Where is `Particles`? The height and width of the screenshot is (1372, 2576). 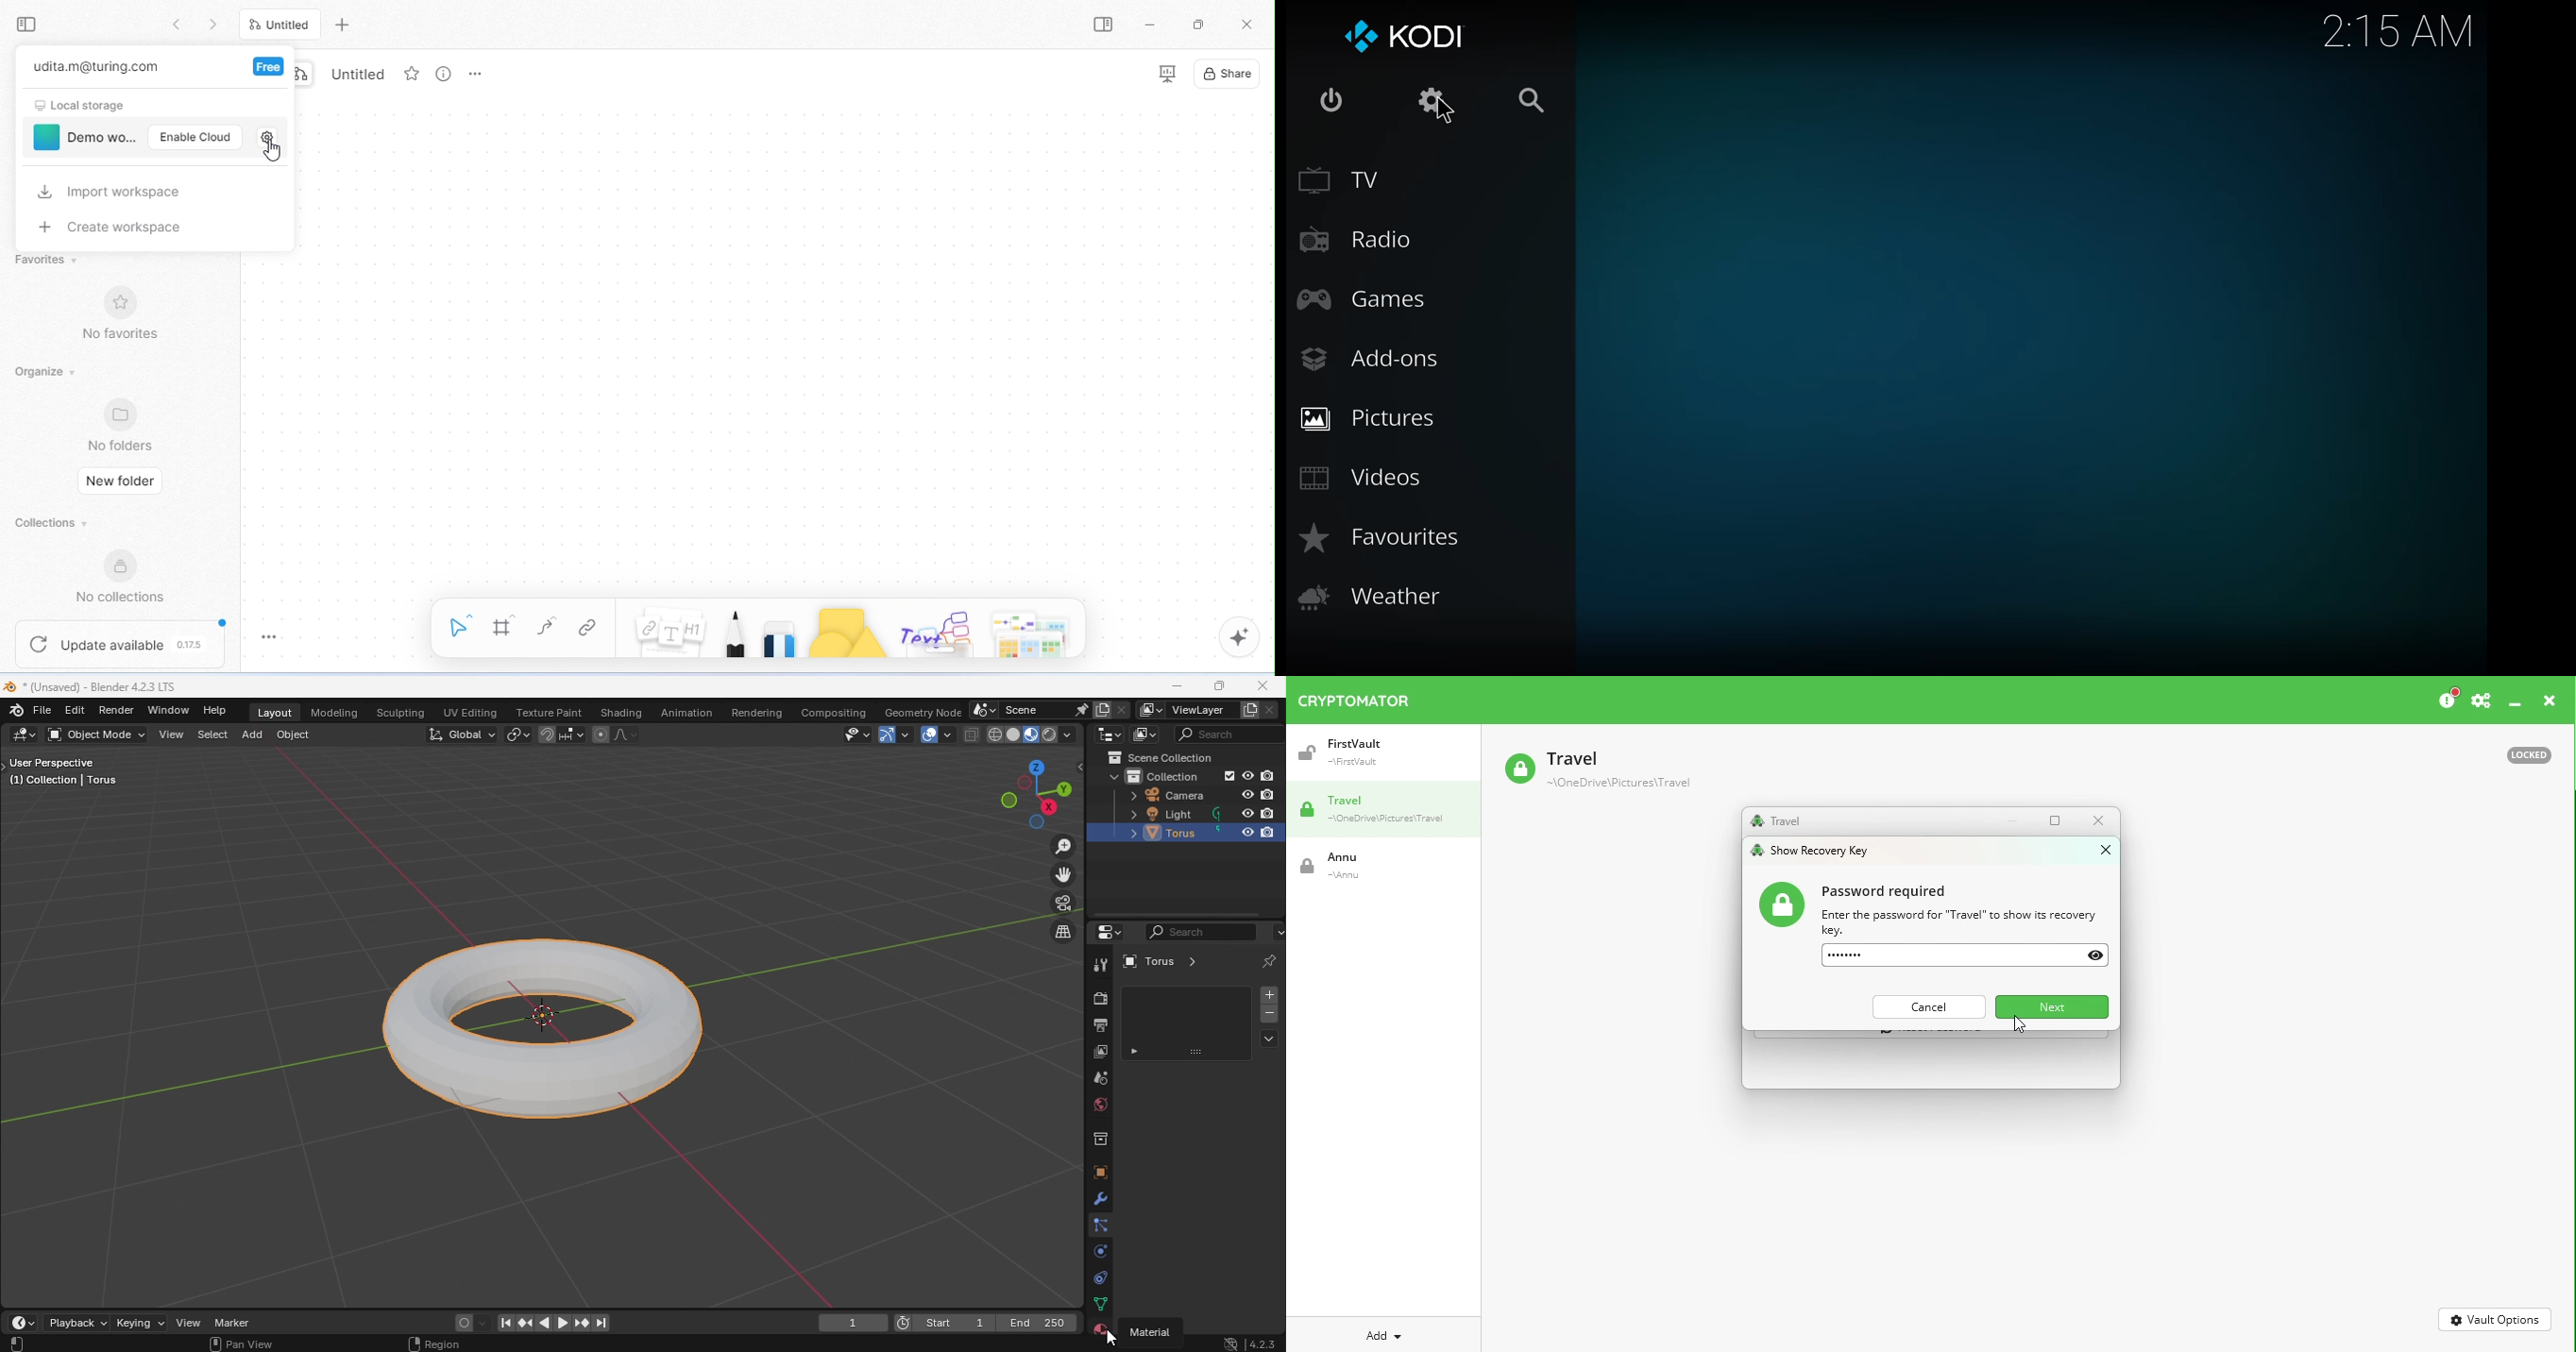
Particles is located at coordinates (1103, 1226).